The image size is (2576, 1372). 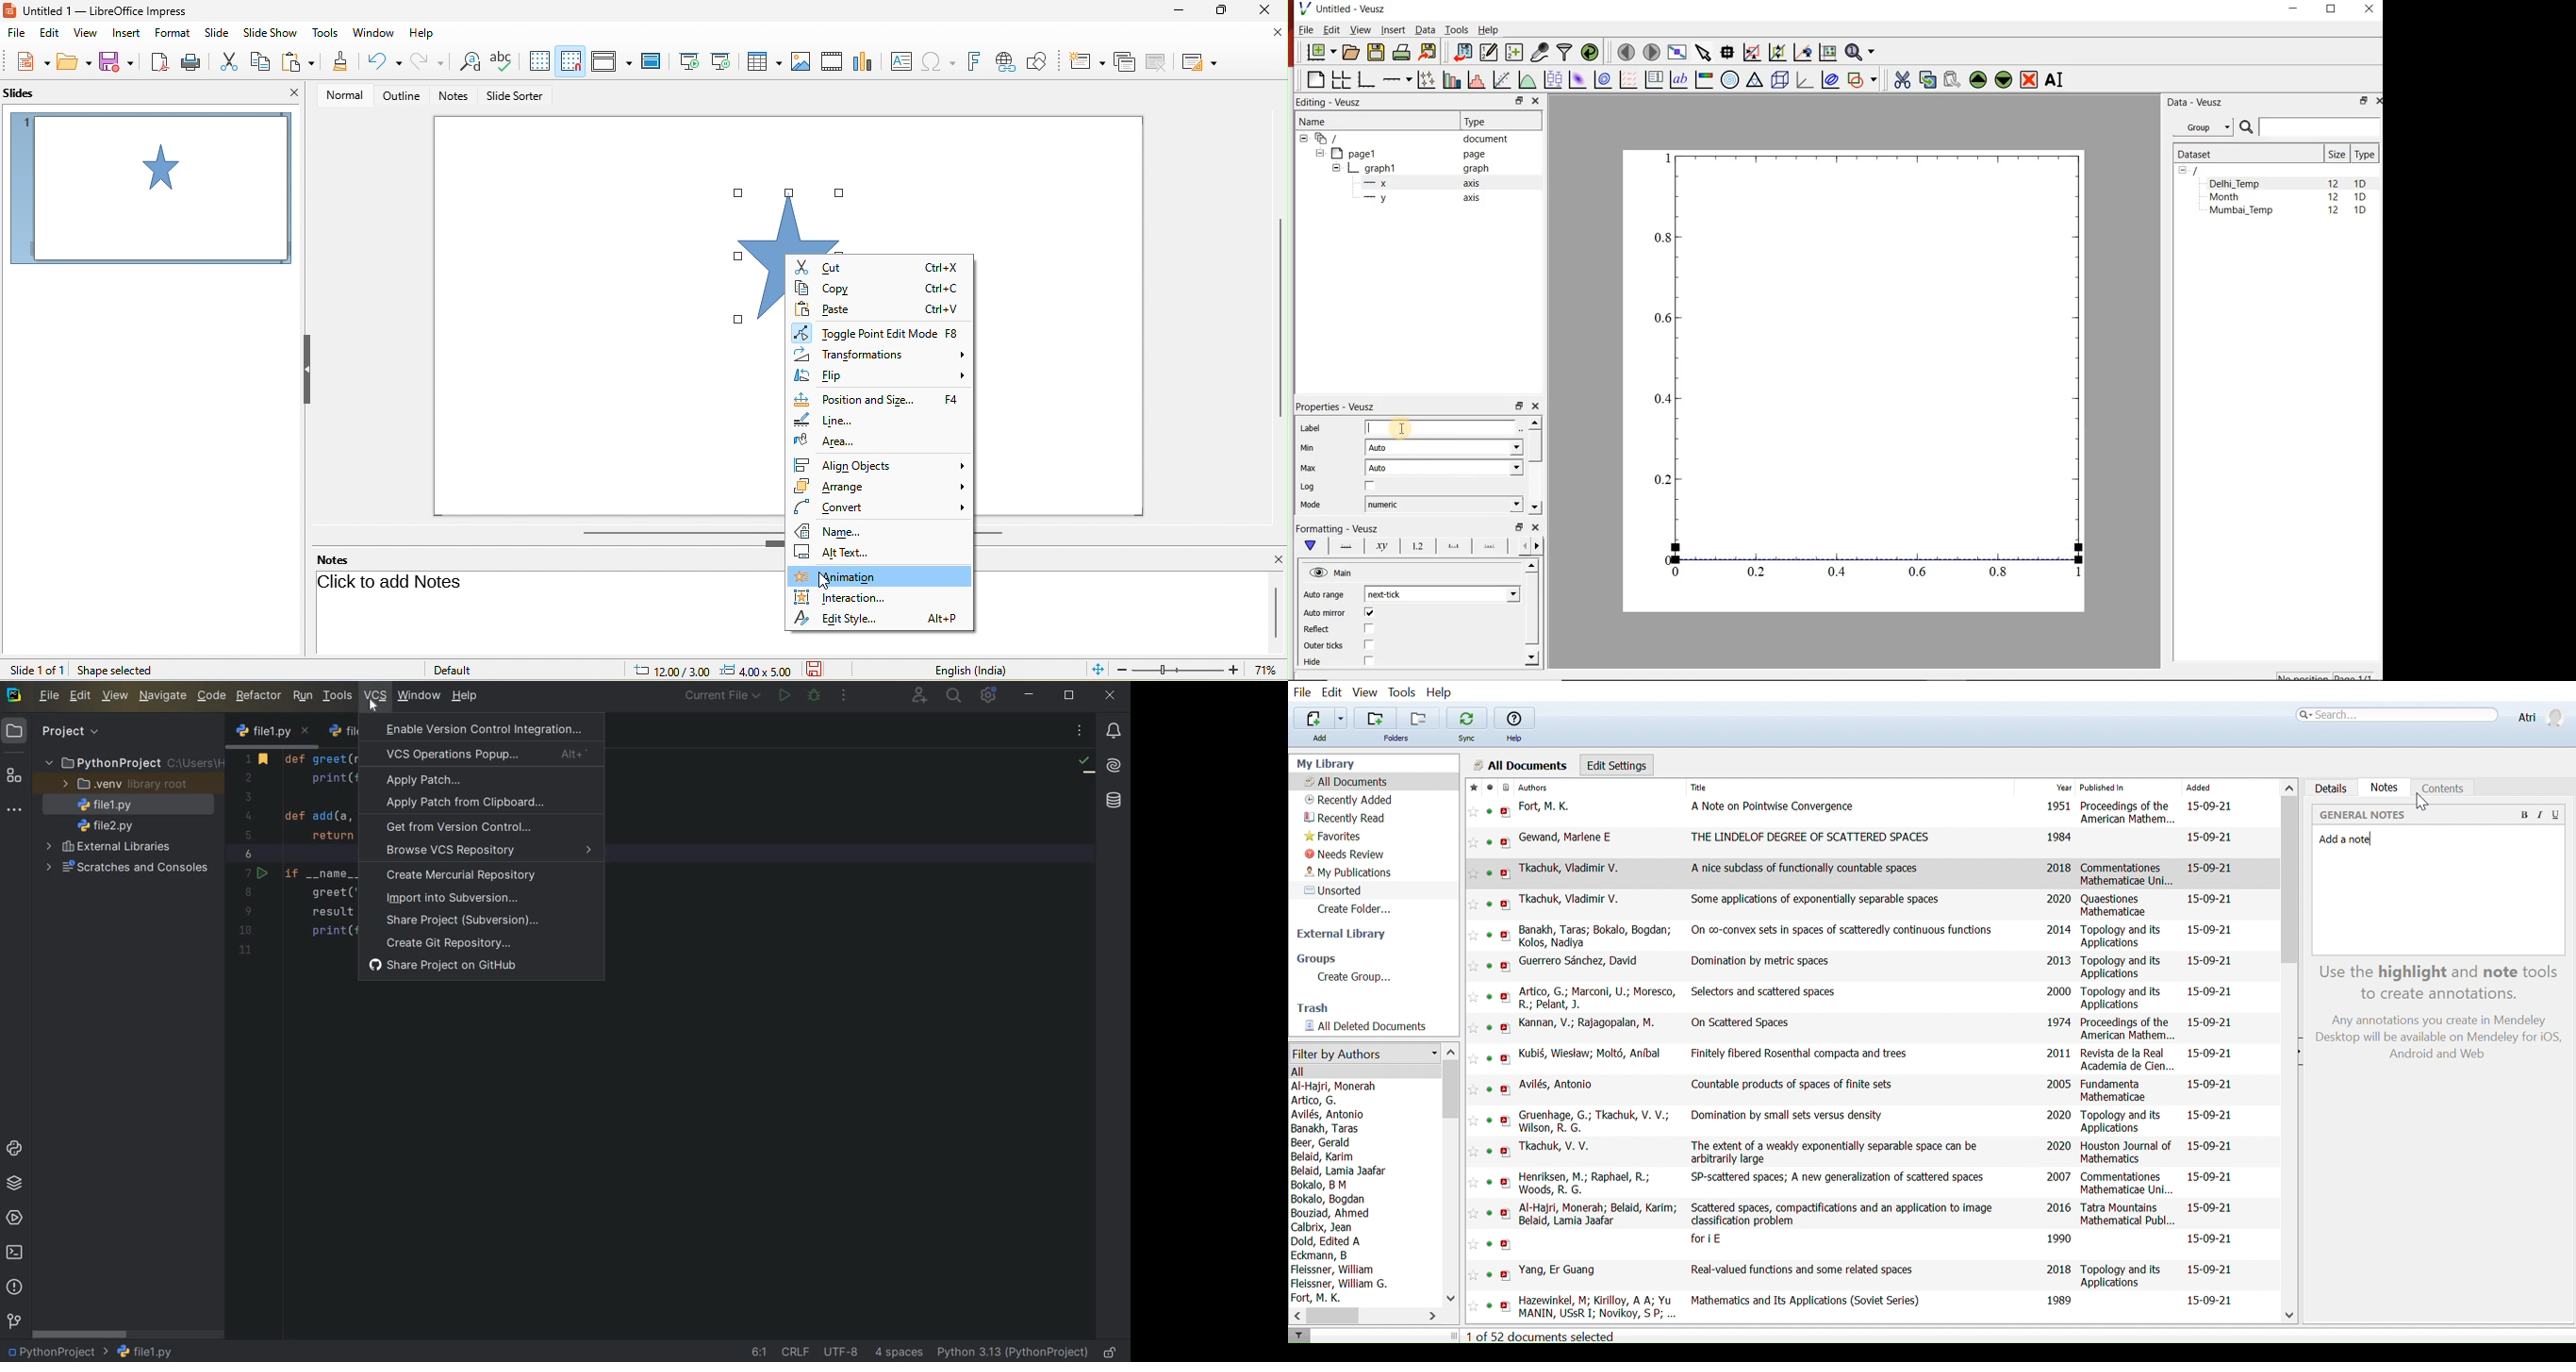 What do you see at coordinates (1318, 738) in the screenshot?
I see `Add` at bounding box center [1318, 738].